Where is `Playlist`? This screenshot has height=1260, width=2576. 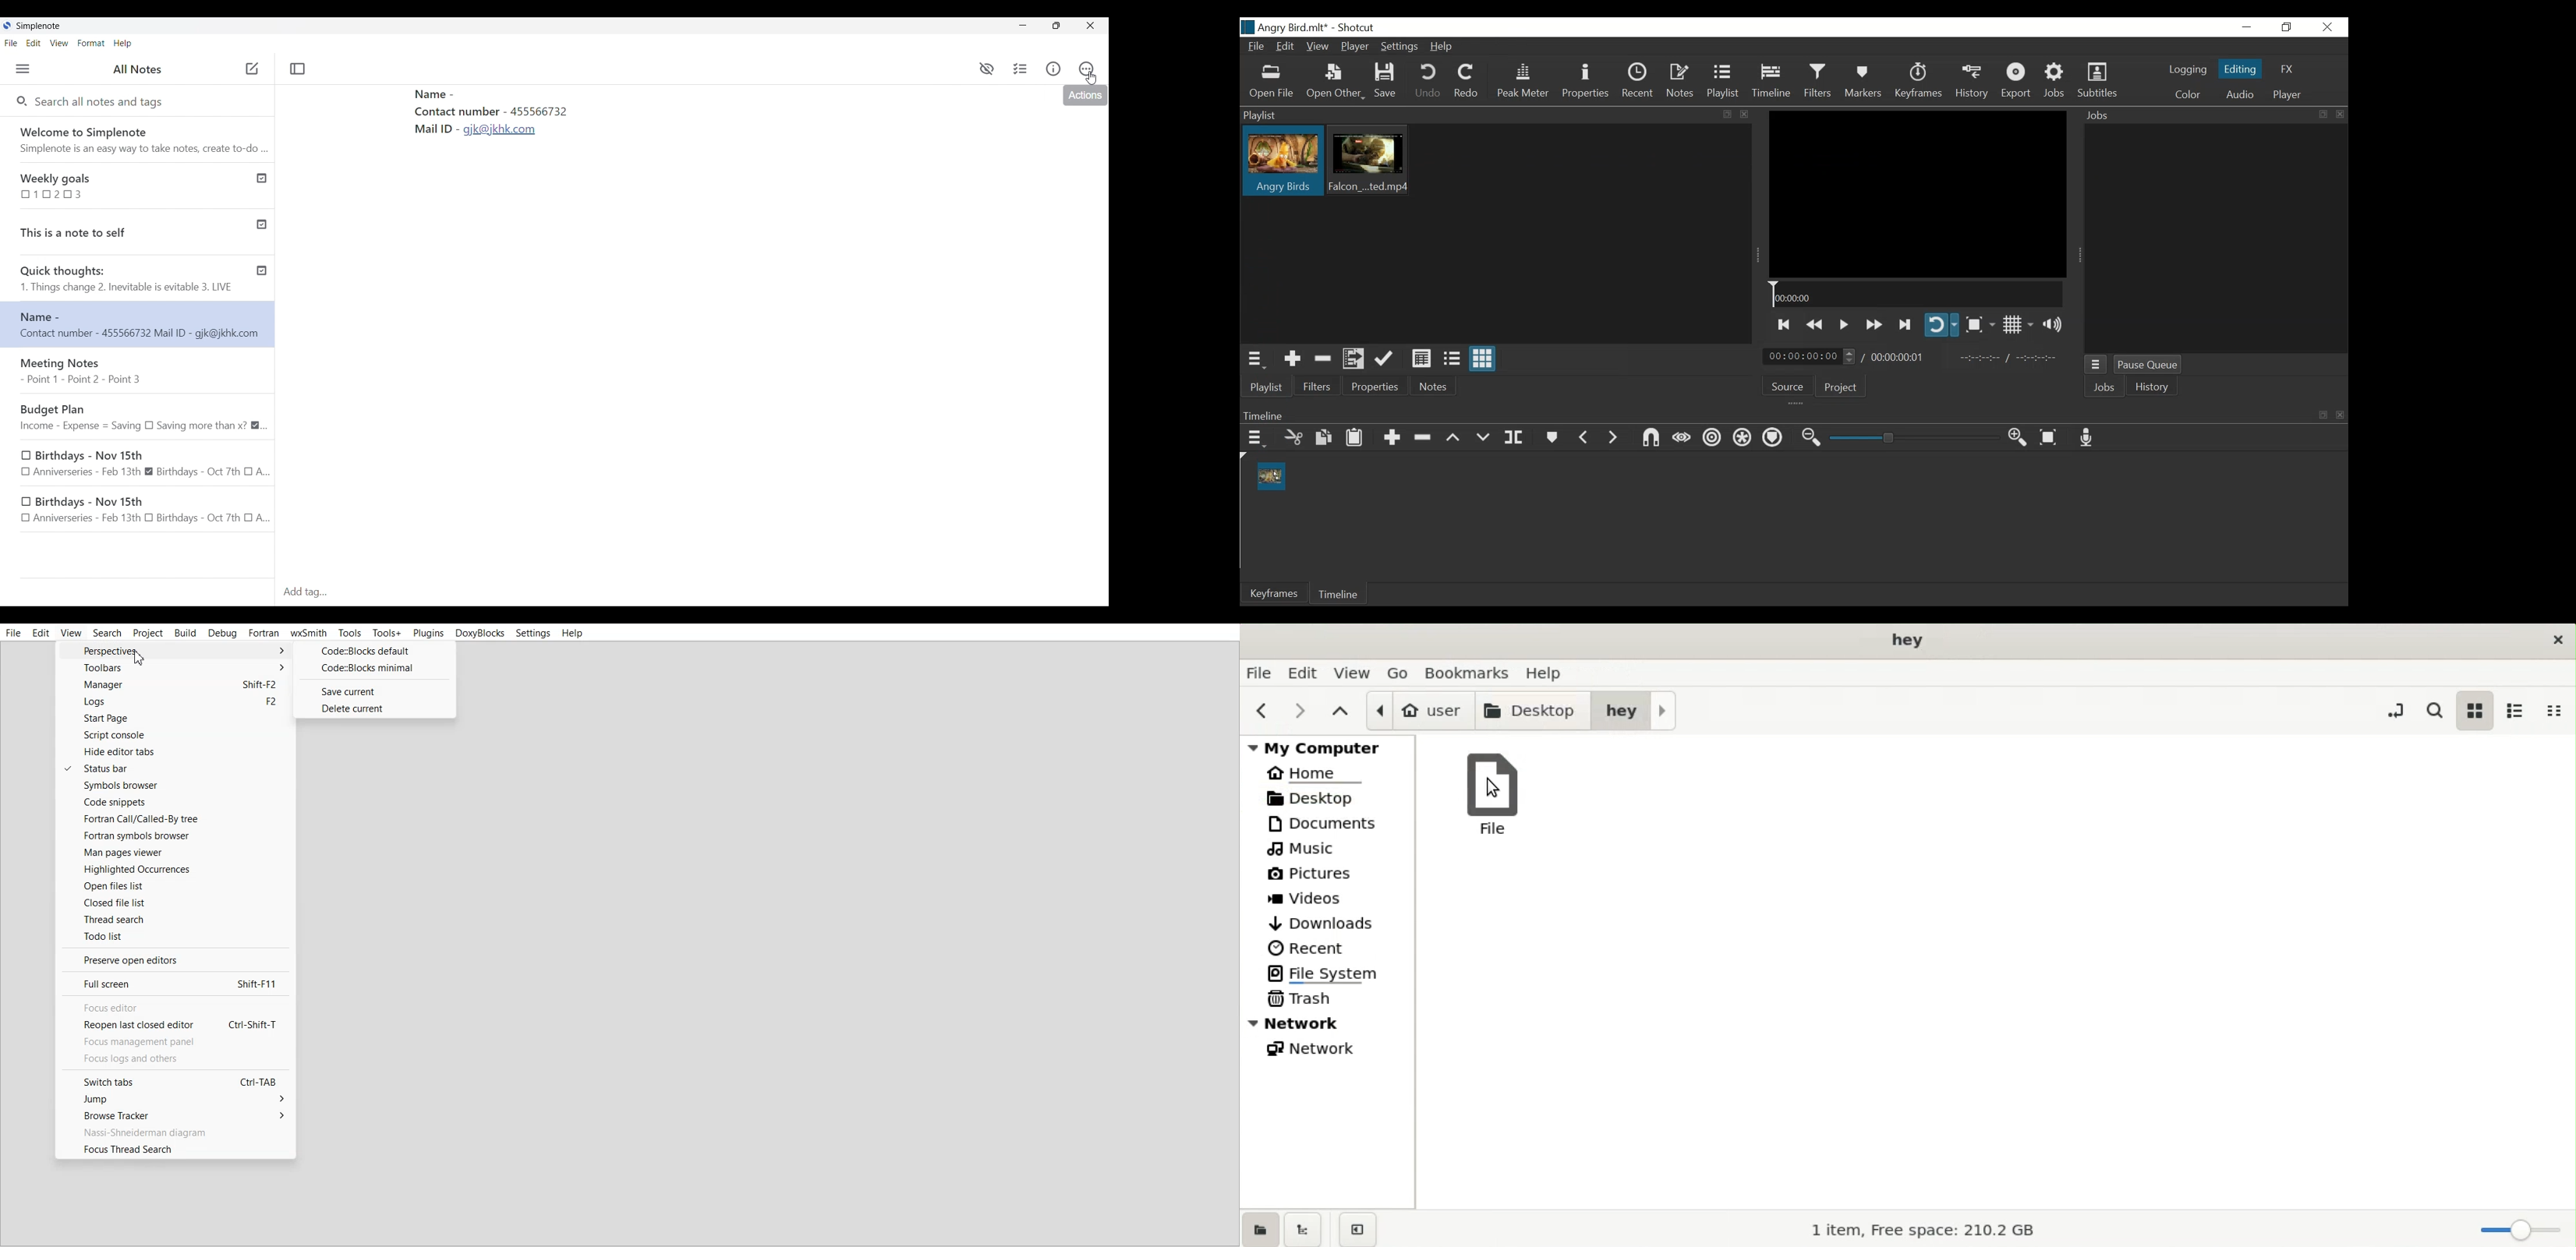 Playlist is located at coordinates (1725, 83).